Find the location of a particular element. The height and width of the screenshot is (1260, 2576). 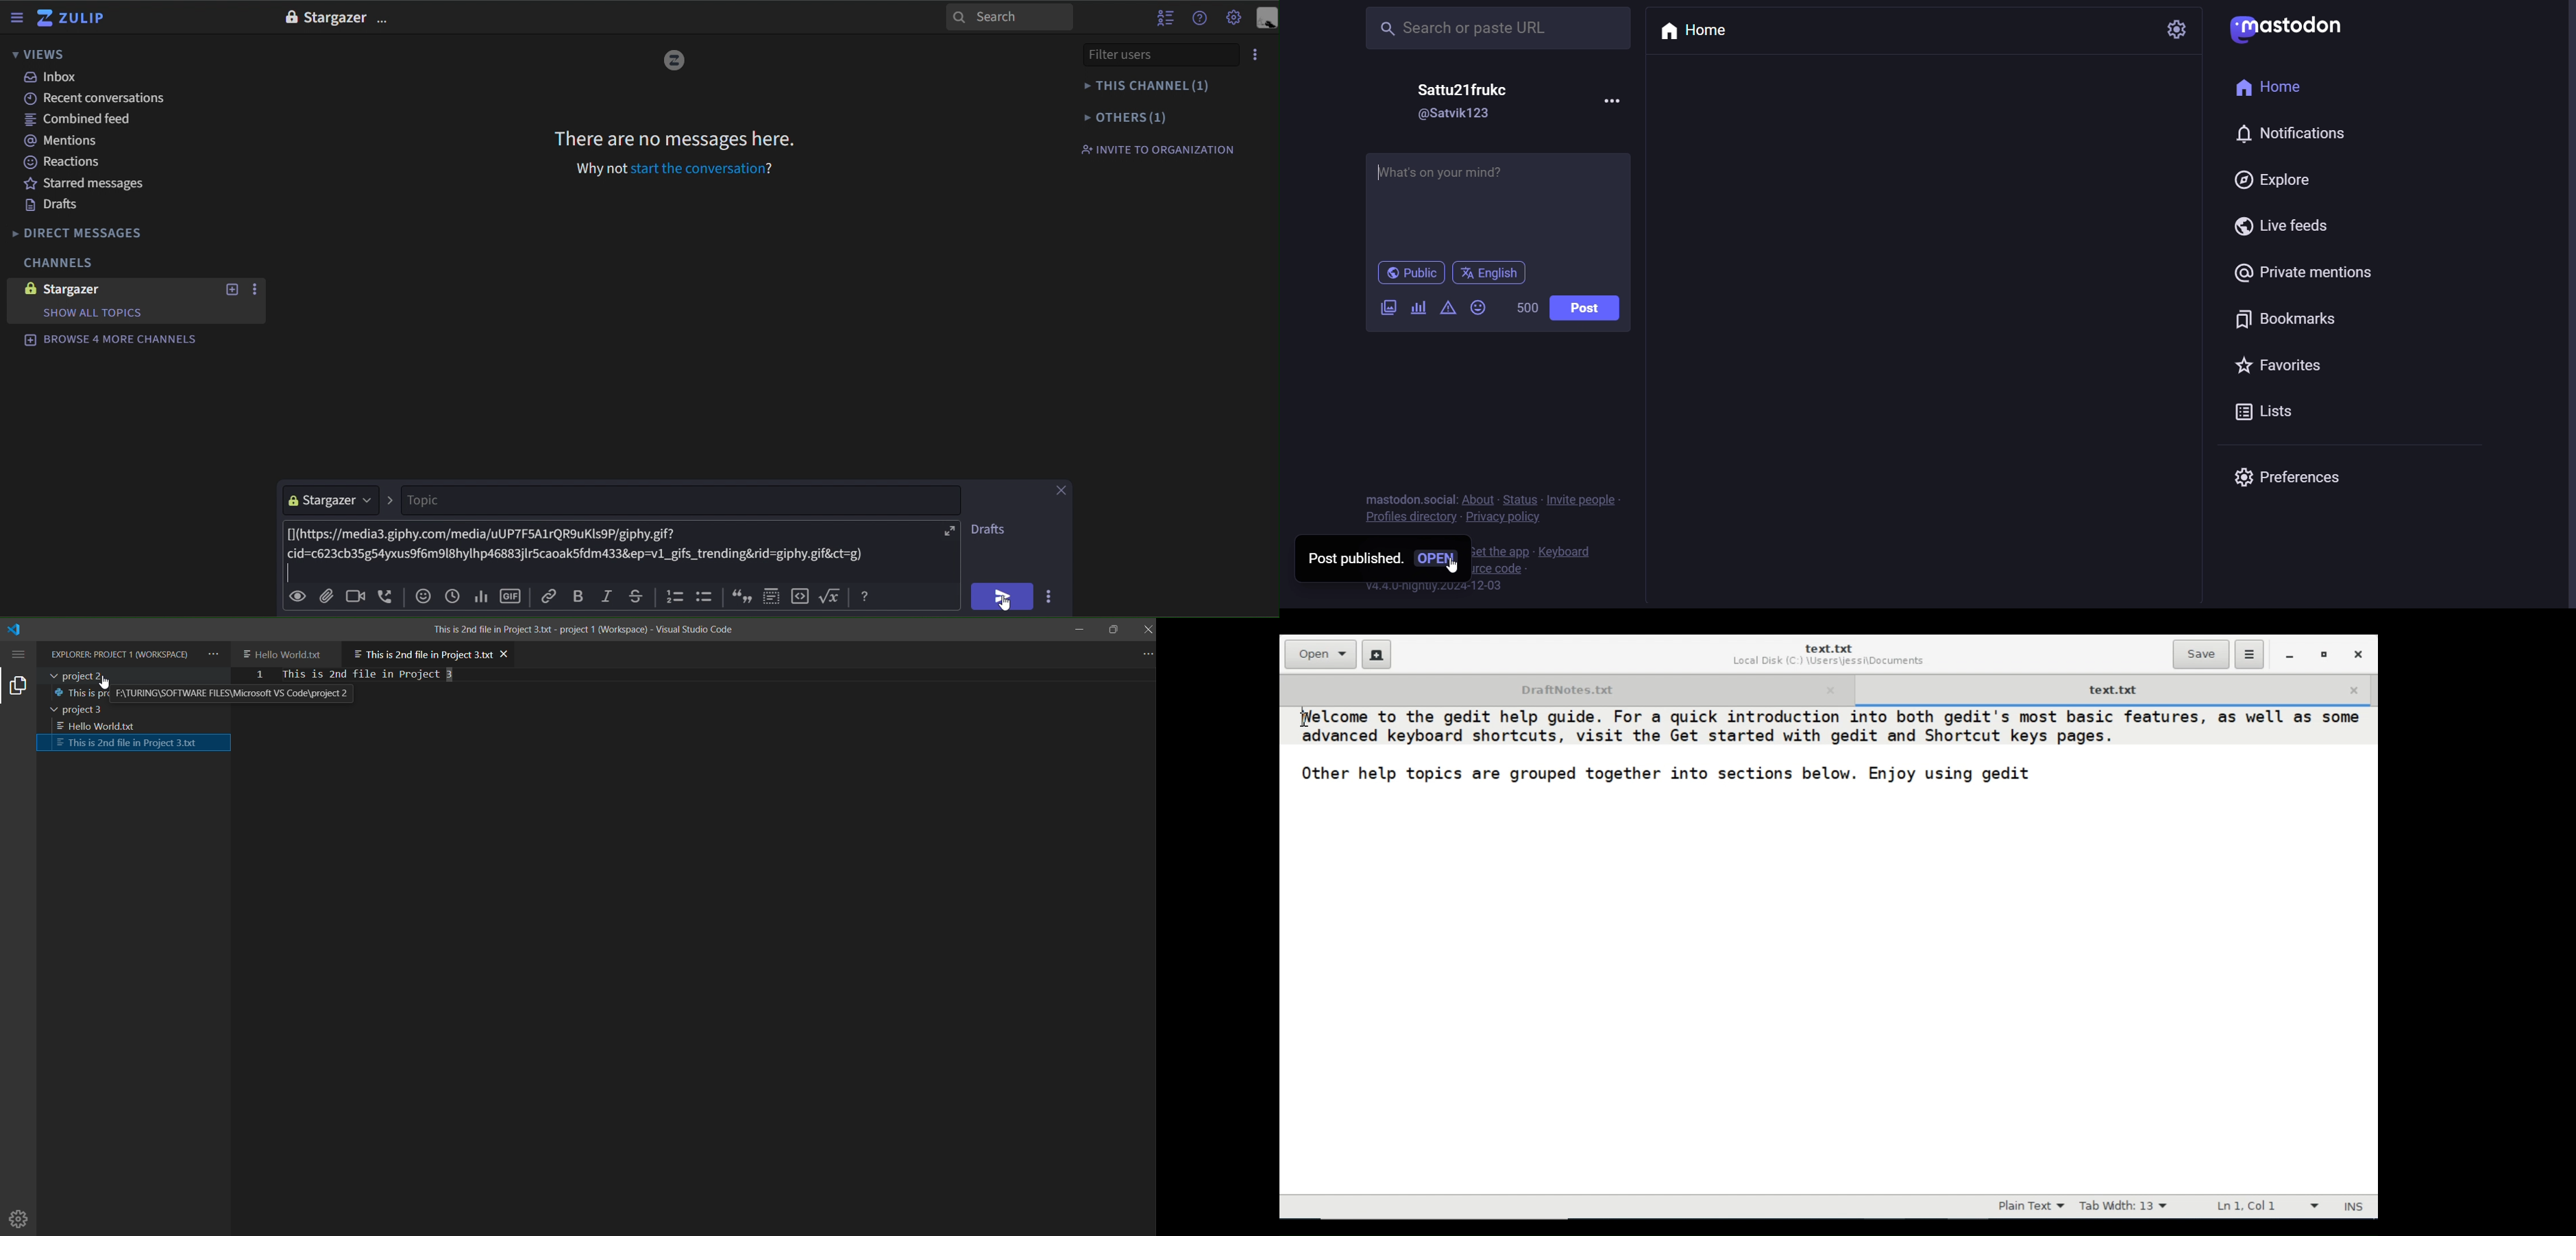

name is located at coordinates (1462, 90).